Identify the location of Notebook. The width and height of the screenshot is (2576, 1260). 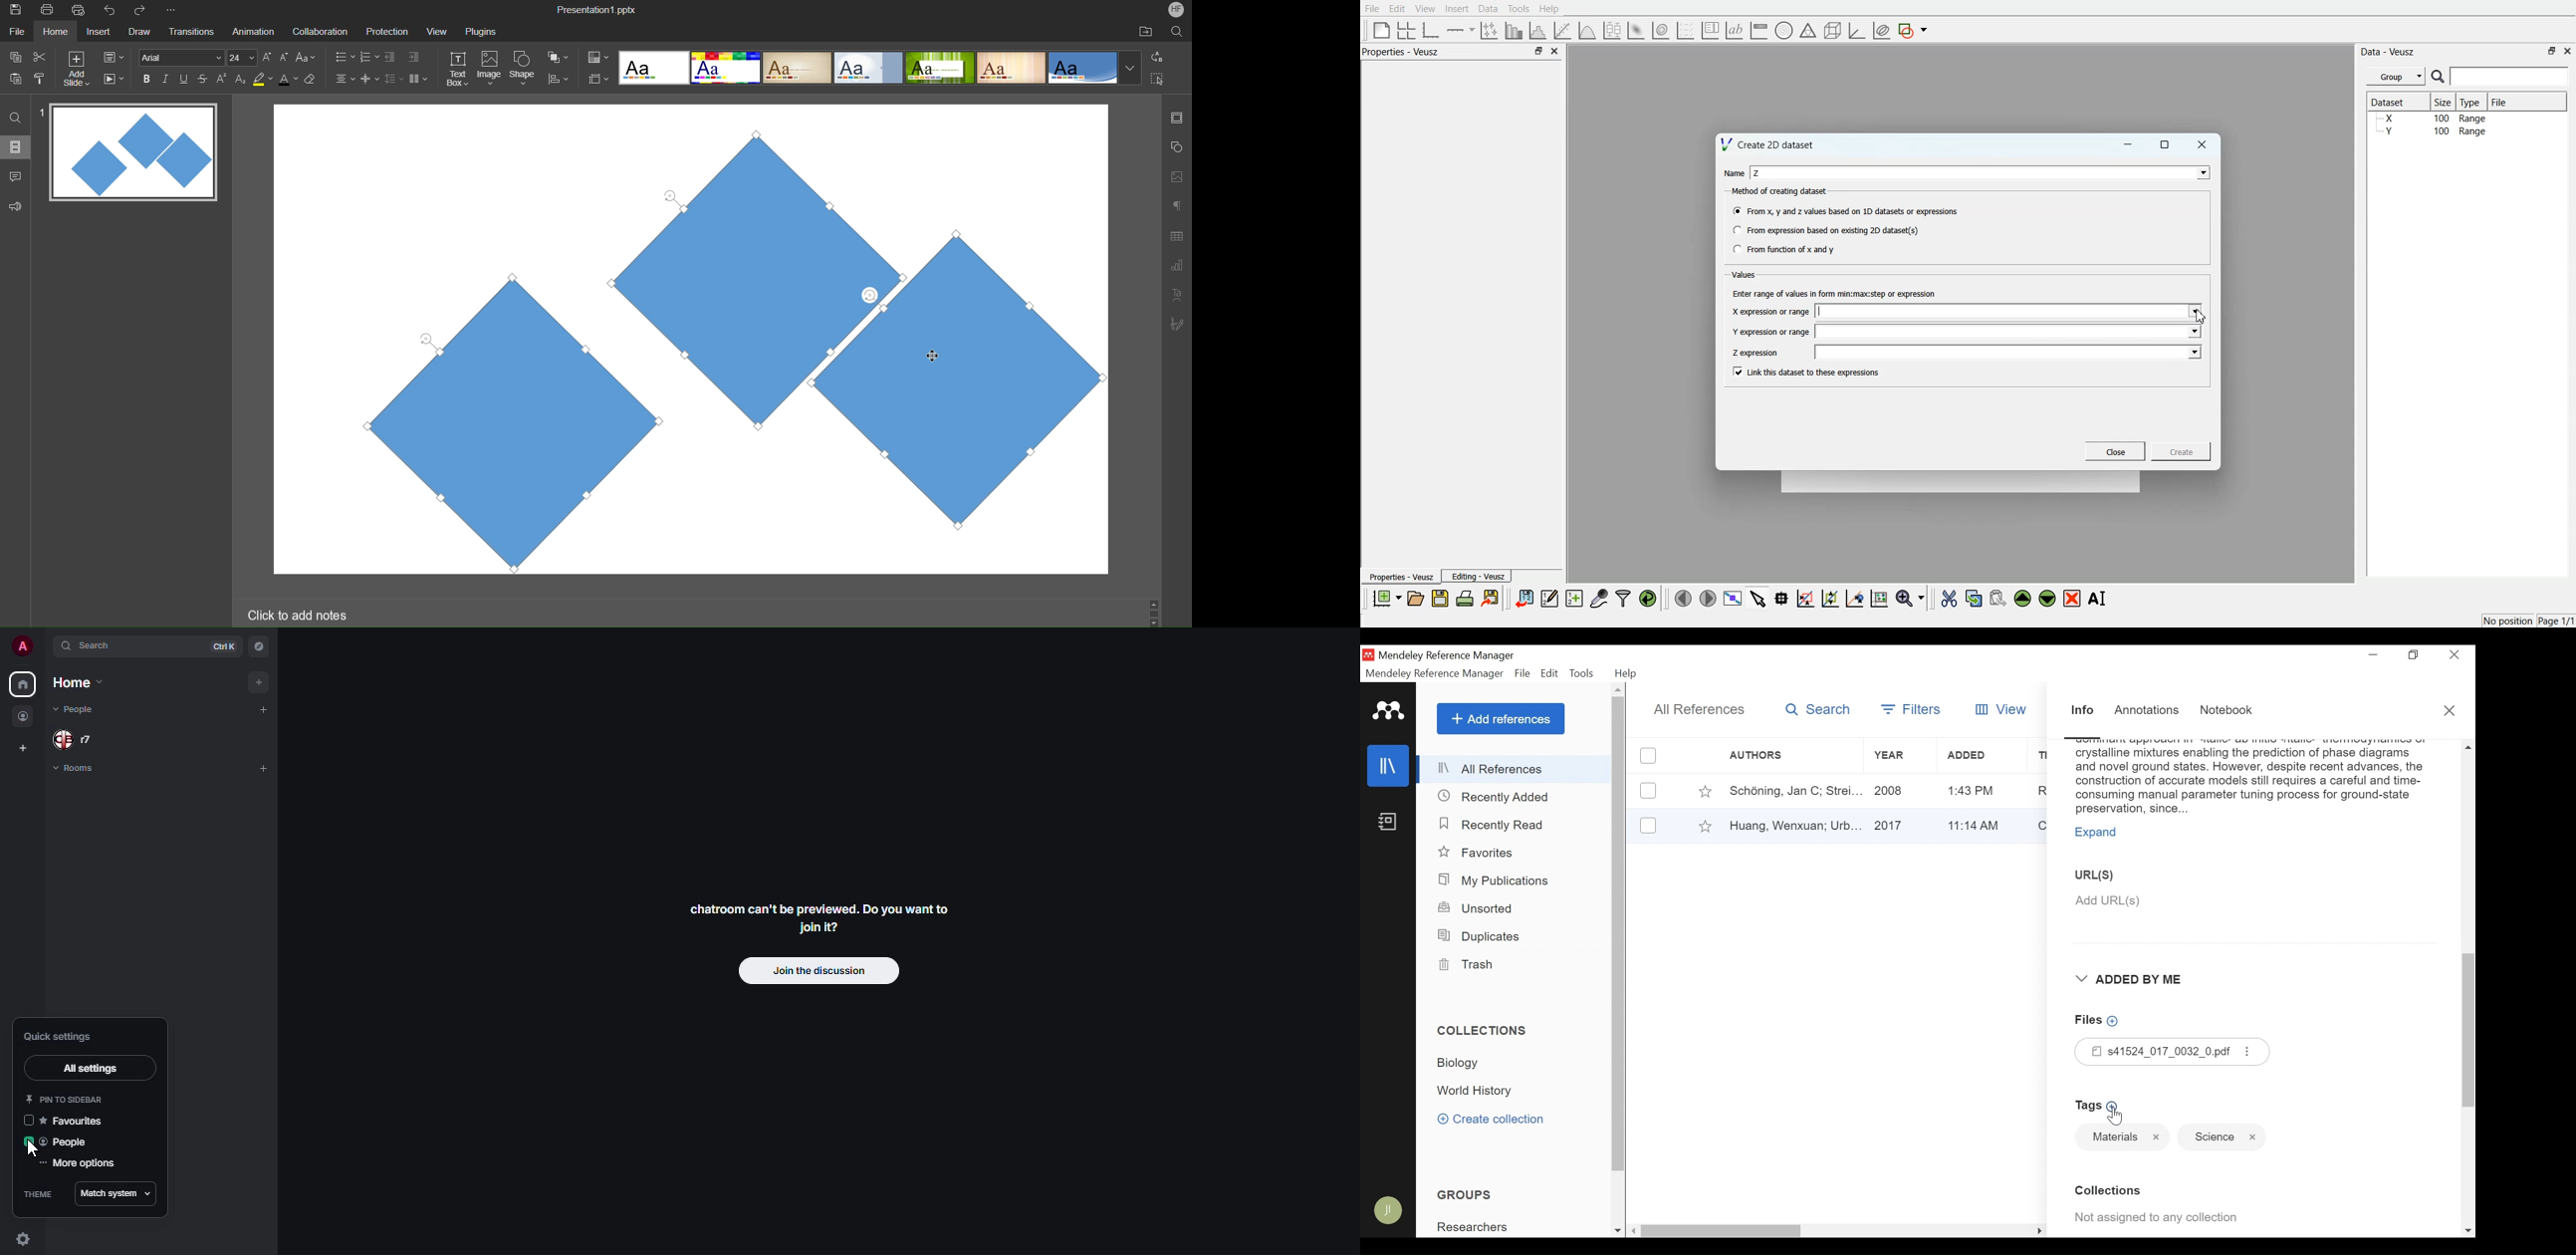
(2229, 711).